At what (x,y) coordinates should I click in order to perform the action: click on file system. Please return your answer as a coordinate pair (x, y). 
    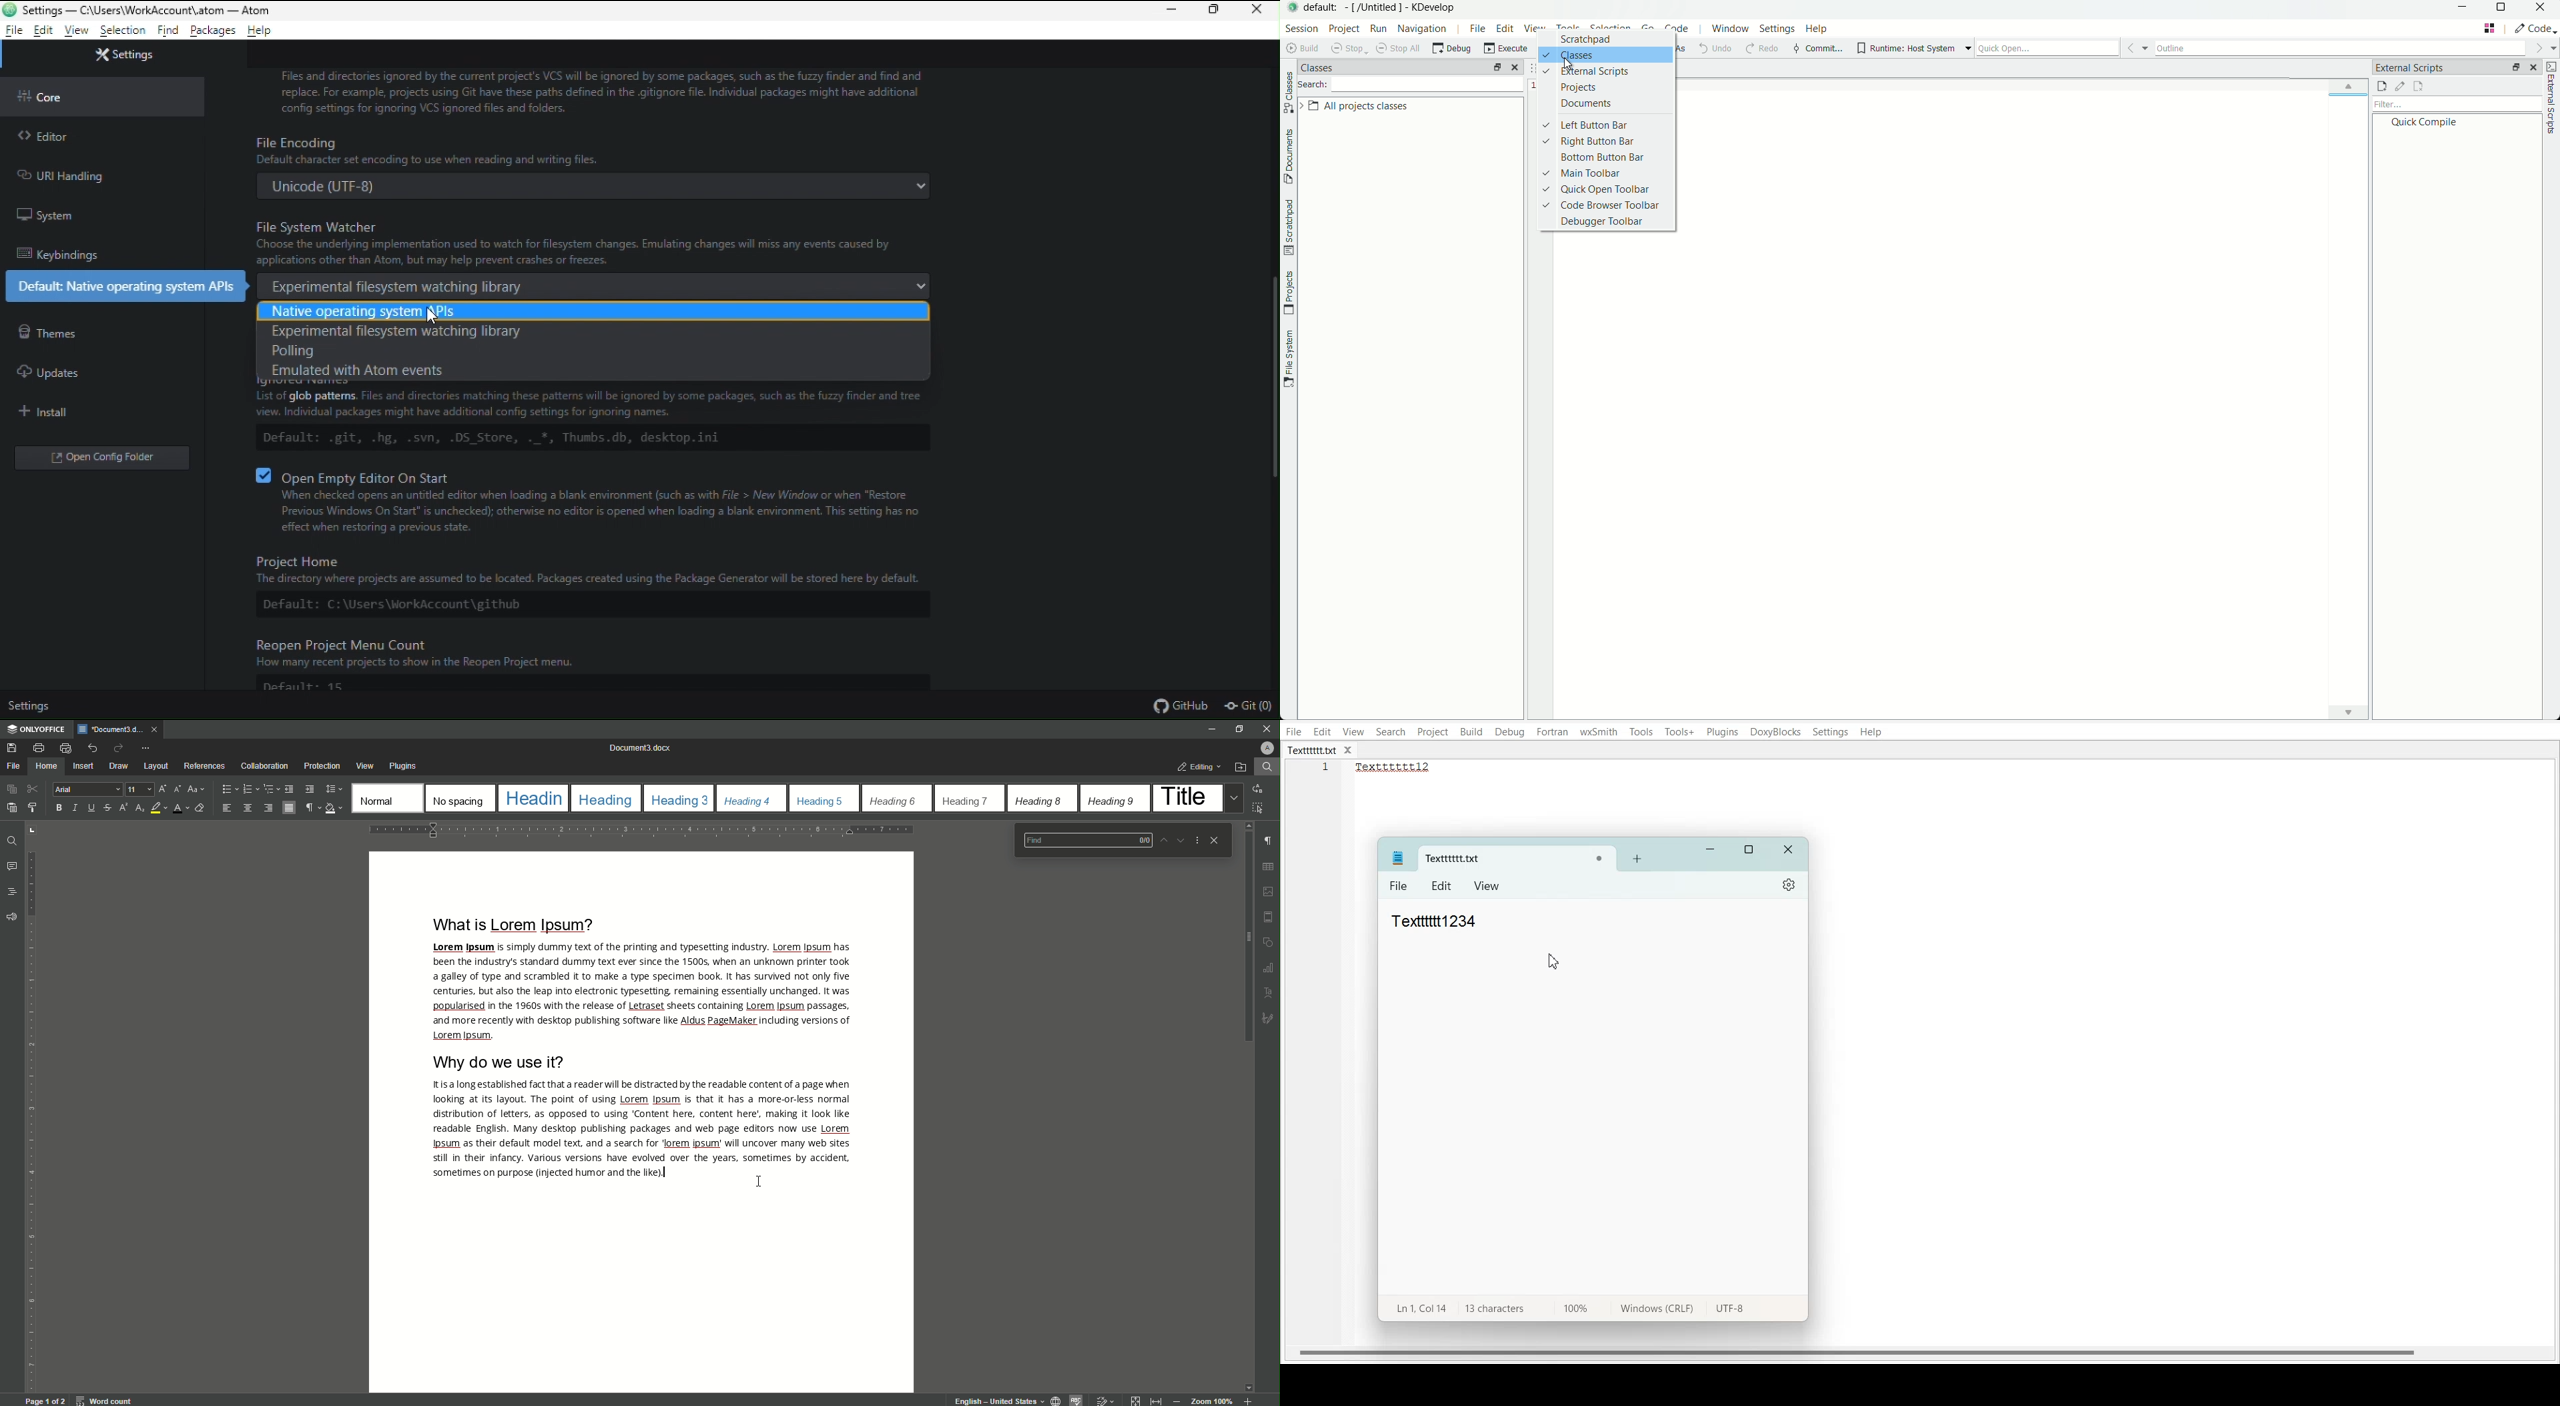
    Looking at the image, I should click on (1288, 360).